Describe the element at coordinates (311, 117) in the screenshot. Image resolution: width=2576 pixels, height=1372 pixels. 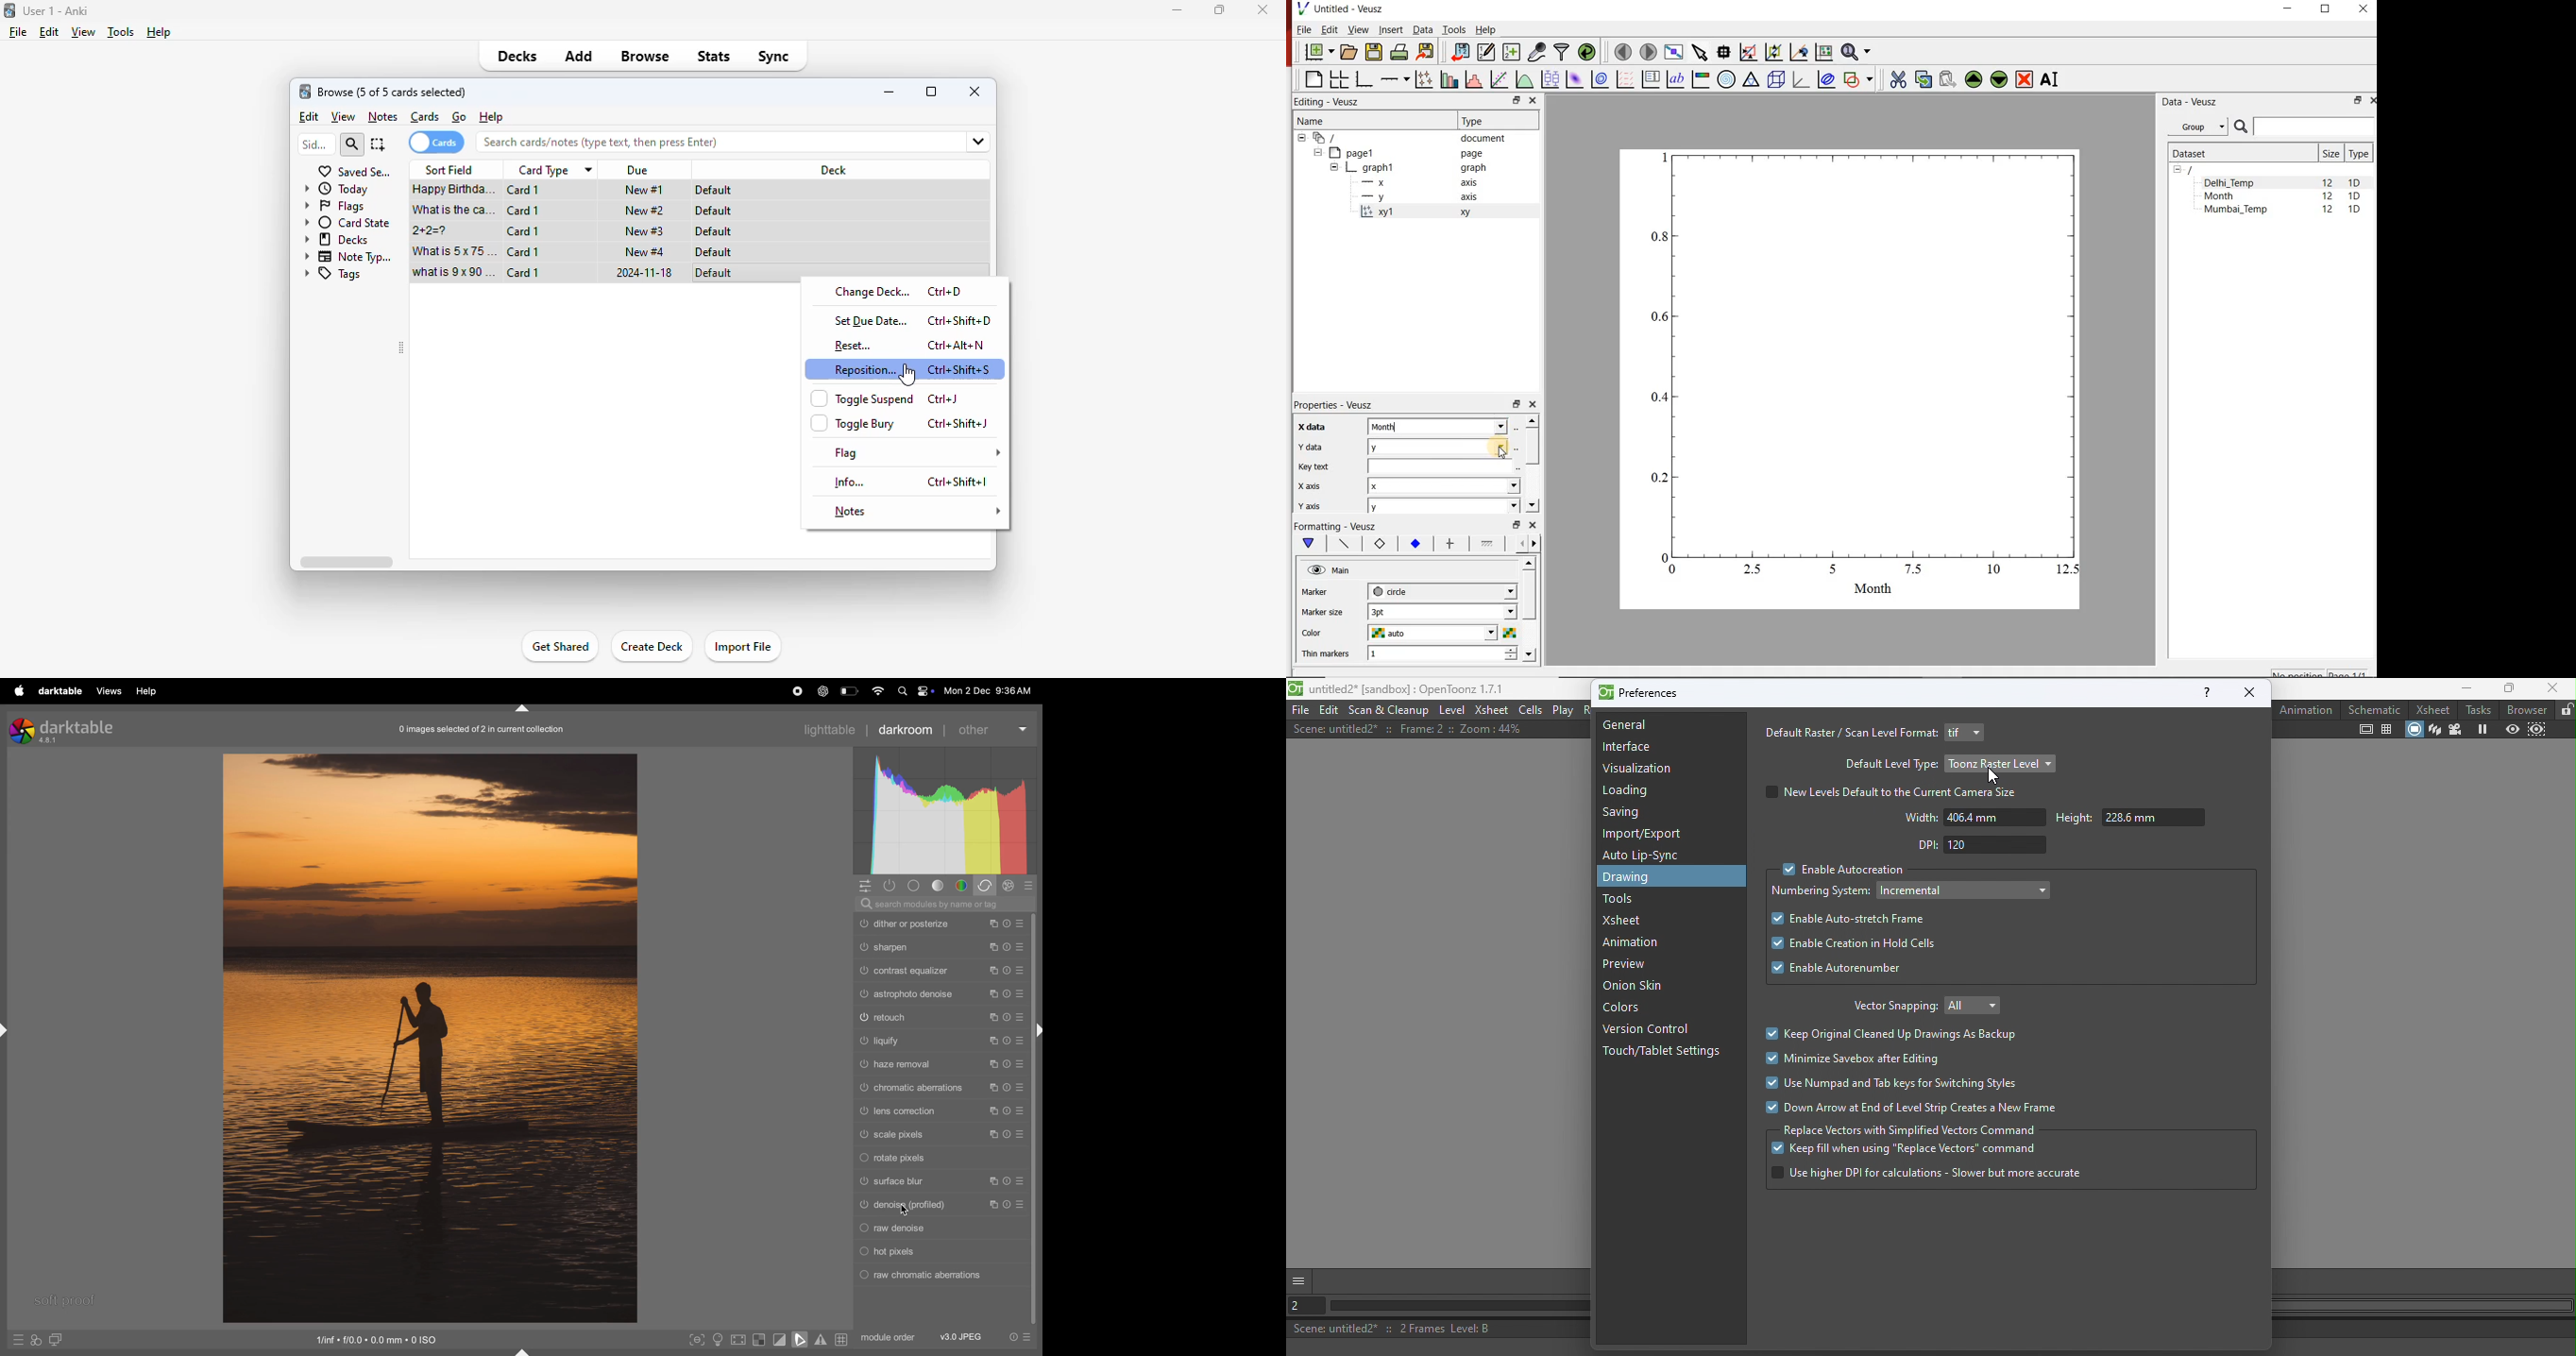
I see `edit` at that location.